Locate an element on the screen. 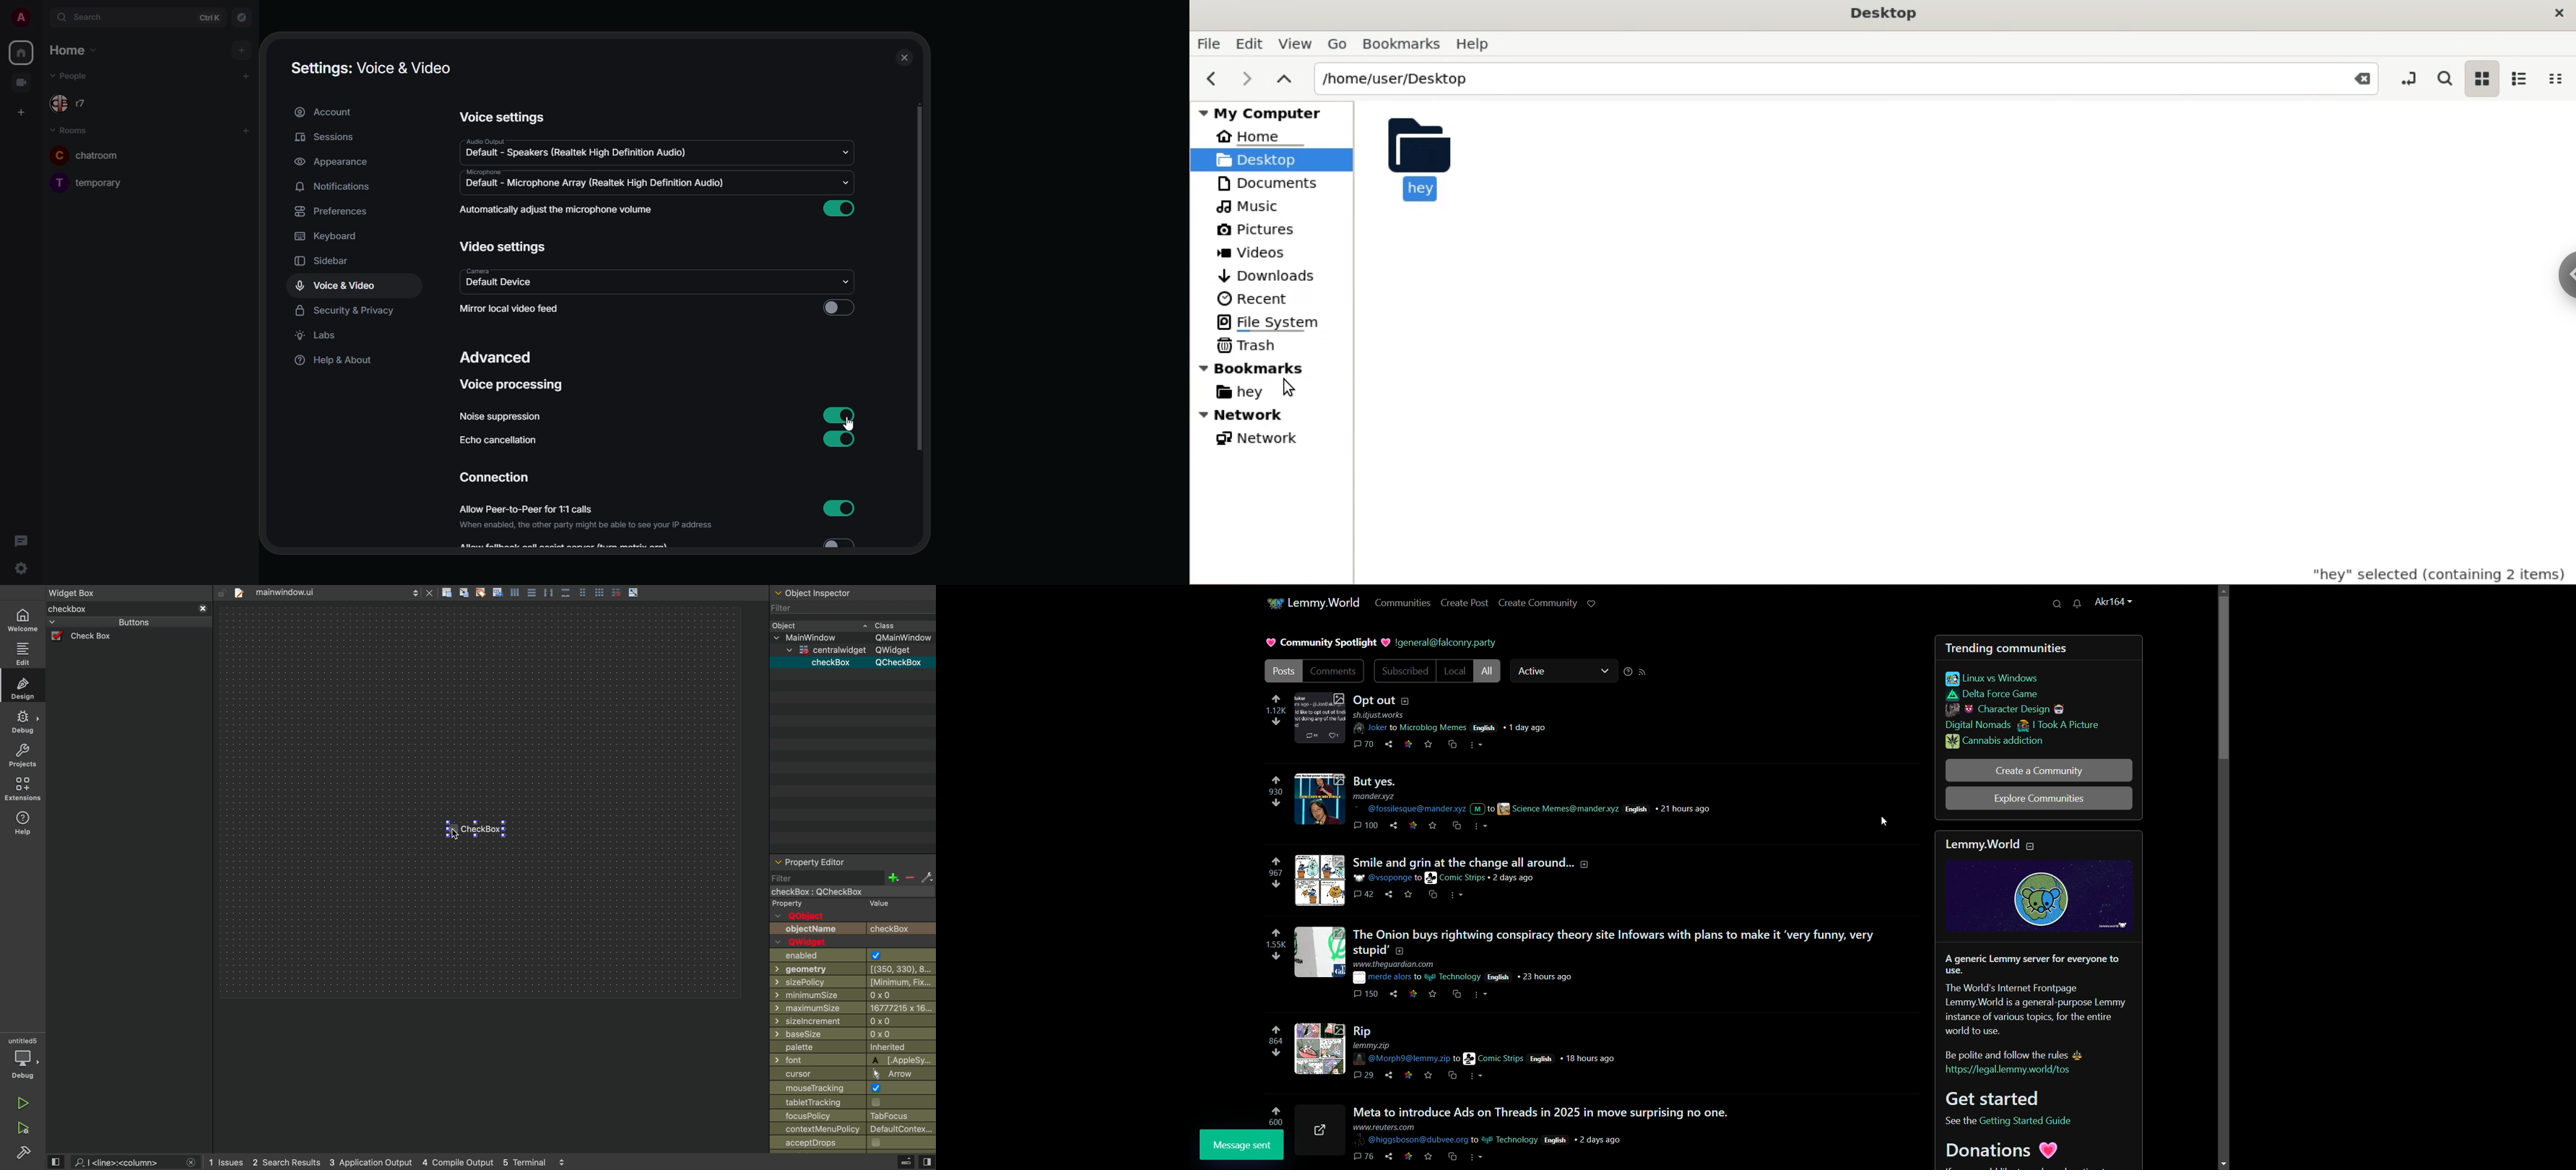  click to enable is located at coordinates (840, 309).